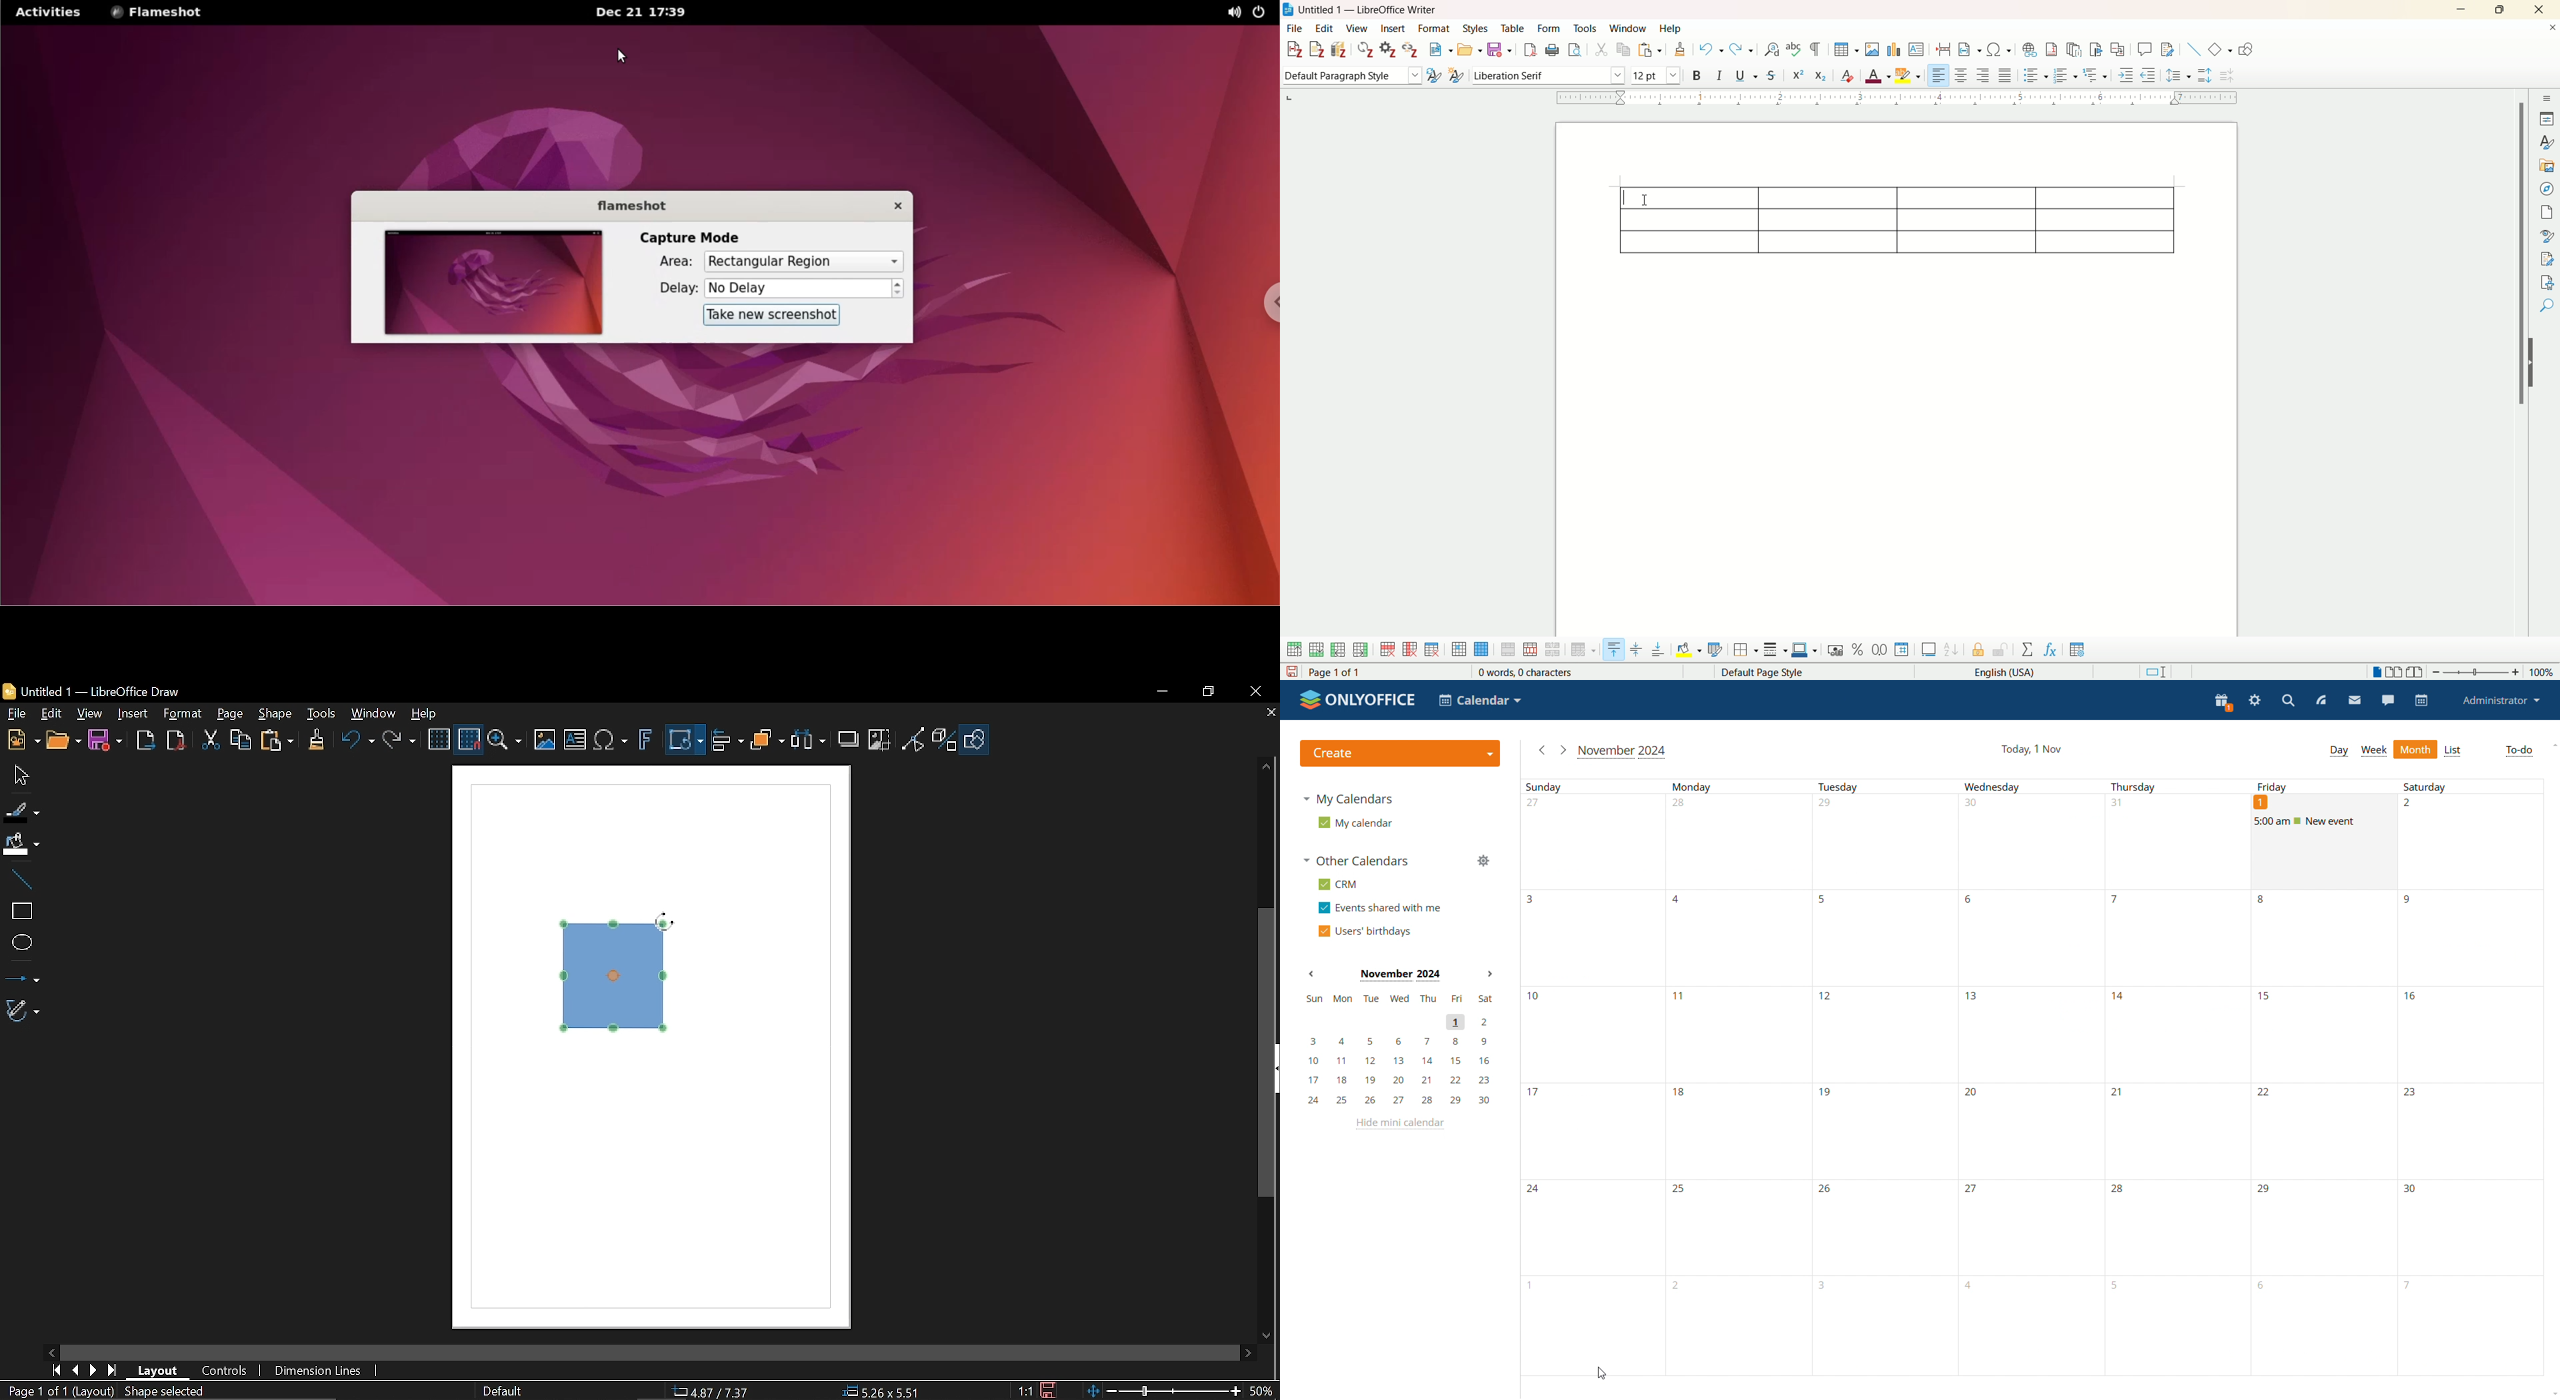 This screenshot has height=1400, width=2576. Describe the element at coordinates (354, 742) in the screenshot. I see `Undo` at that location.